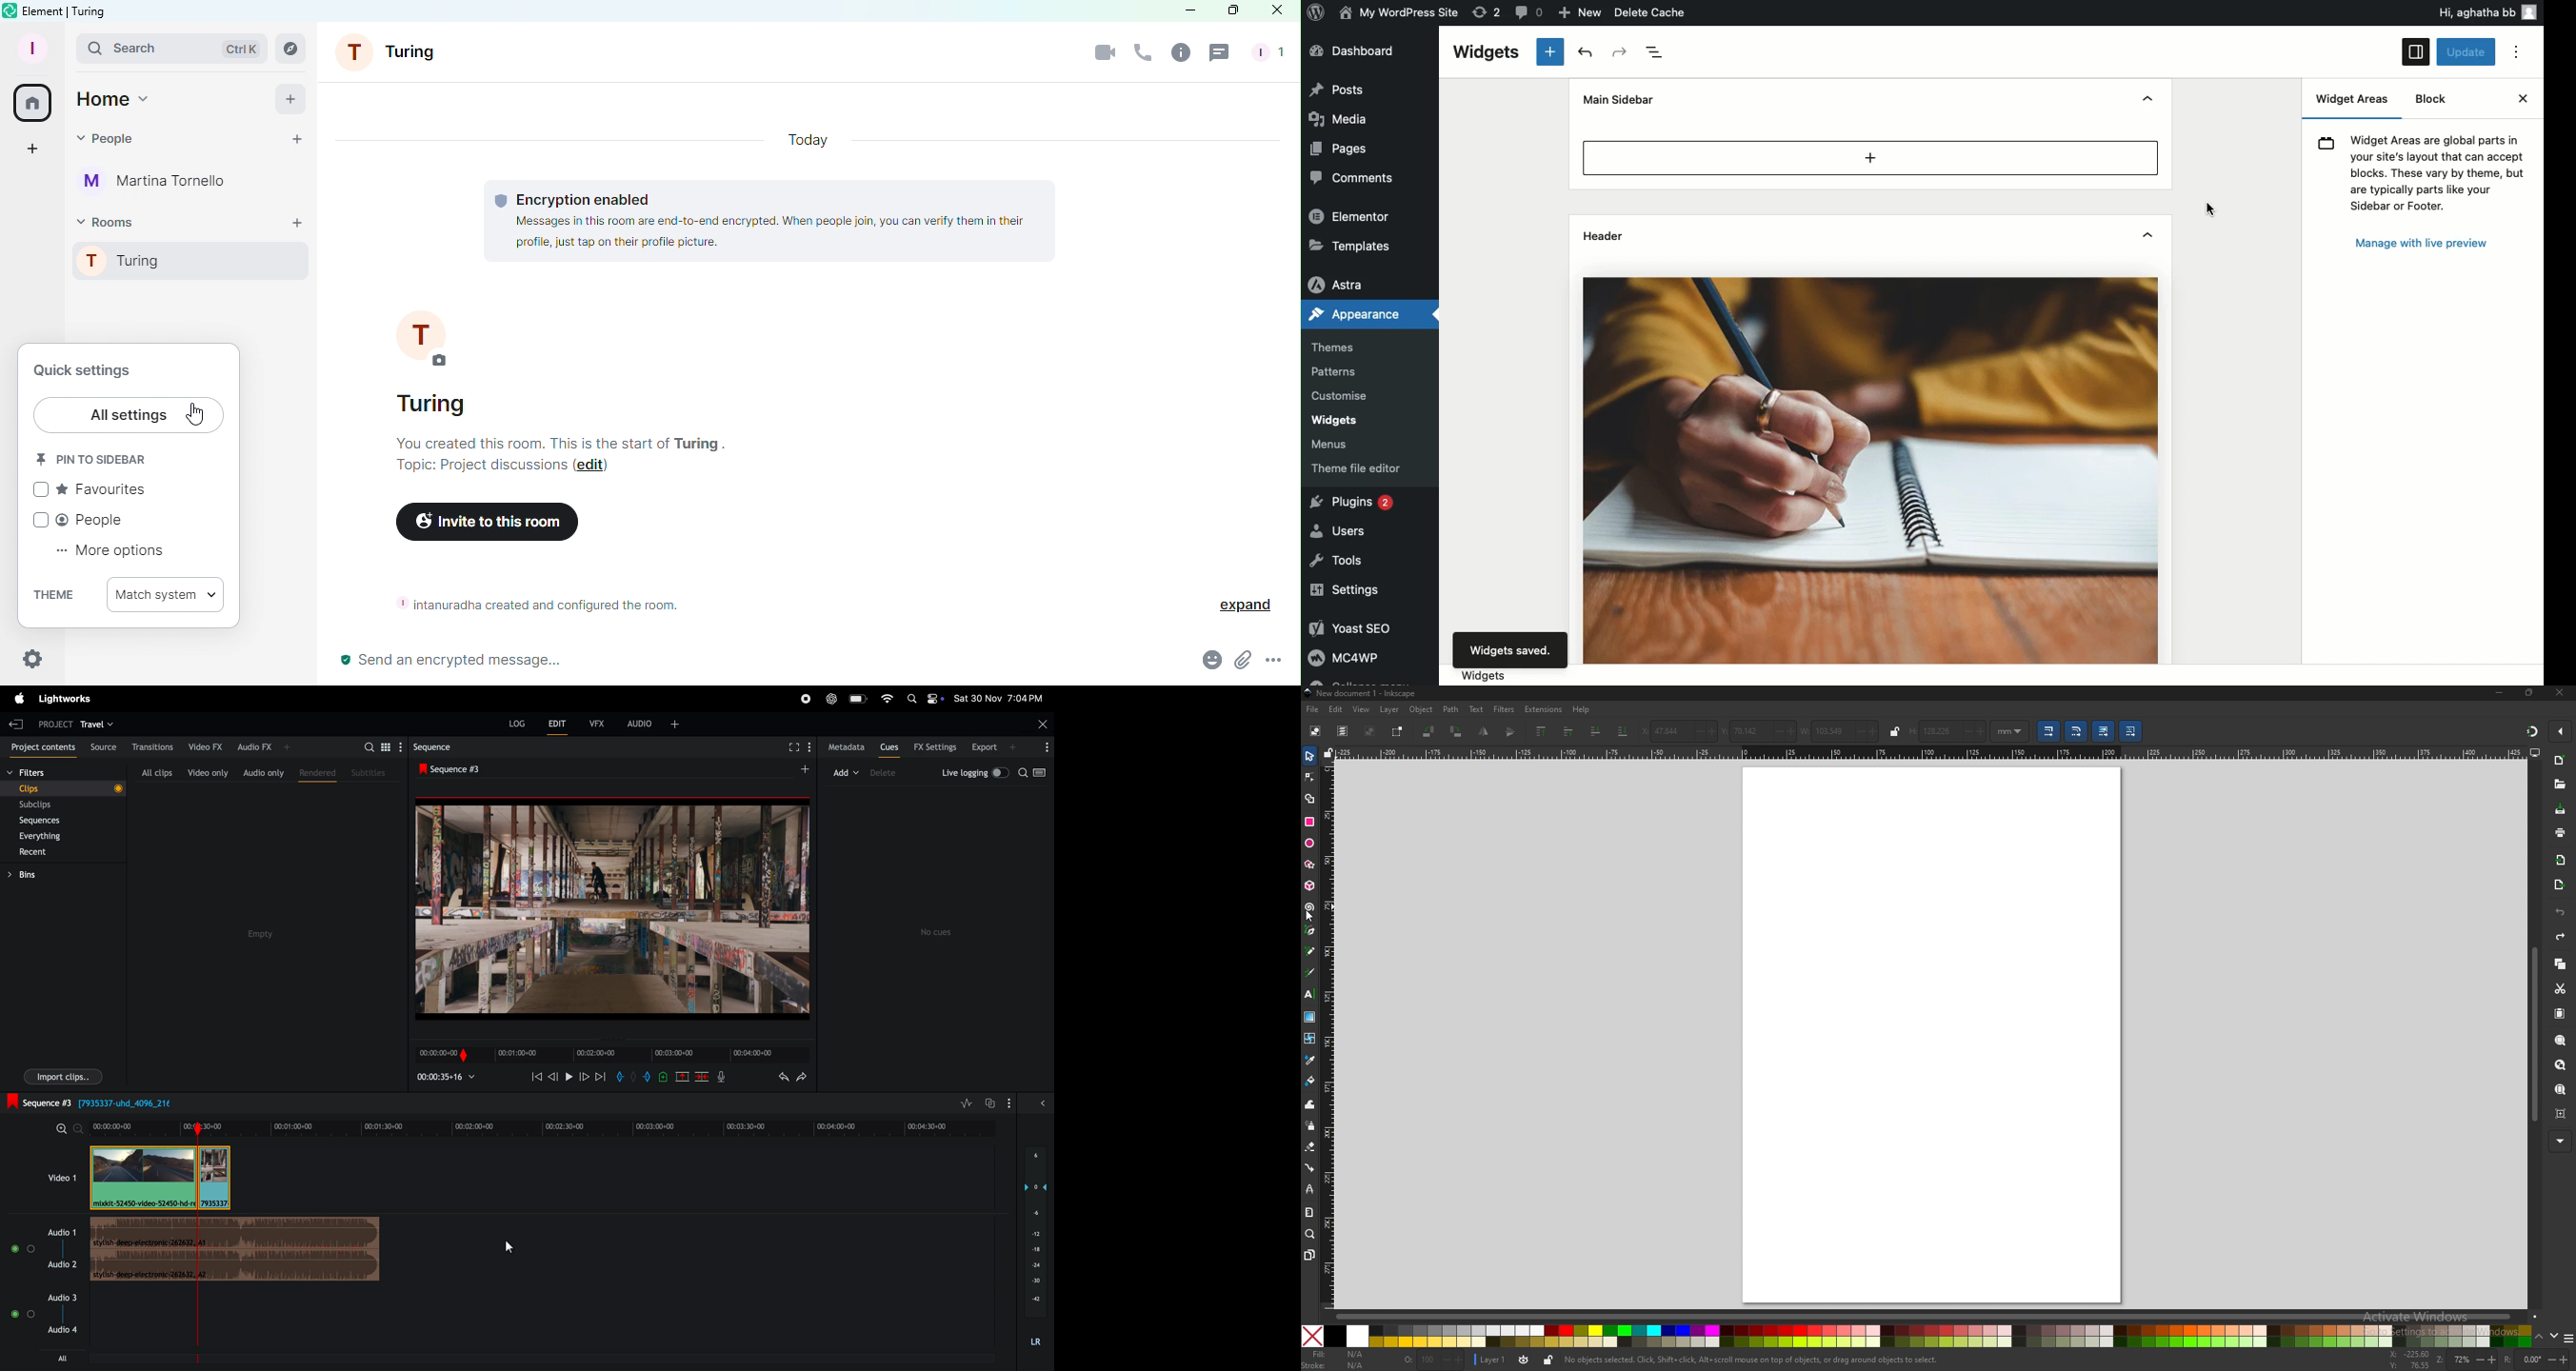 This screenshot has height=1372, width=2576. I want to click on Empty, so click(273, 939).